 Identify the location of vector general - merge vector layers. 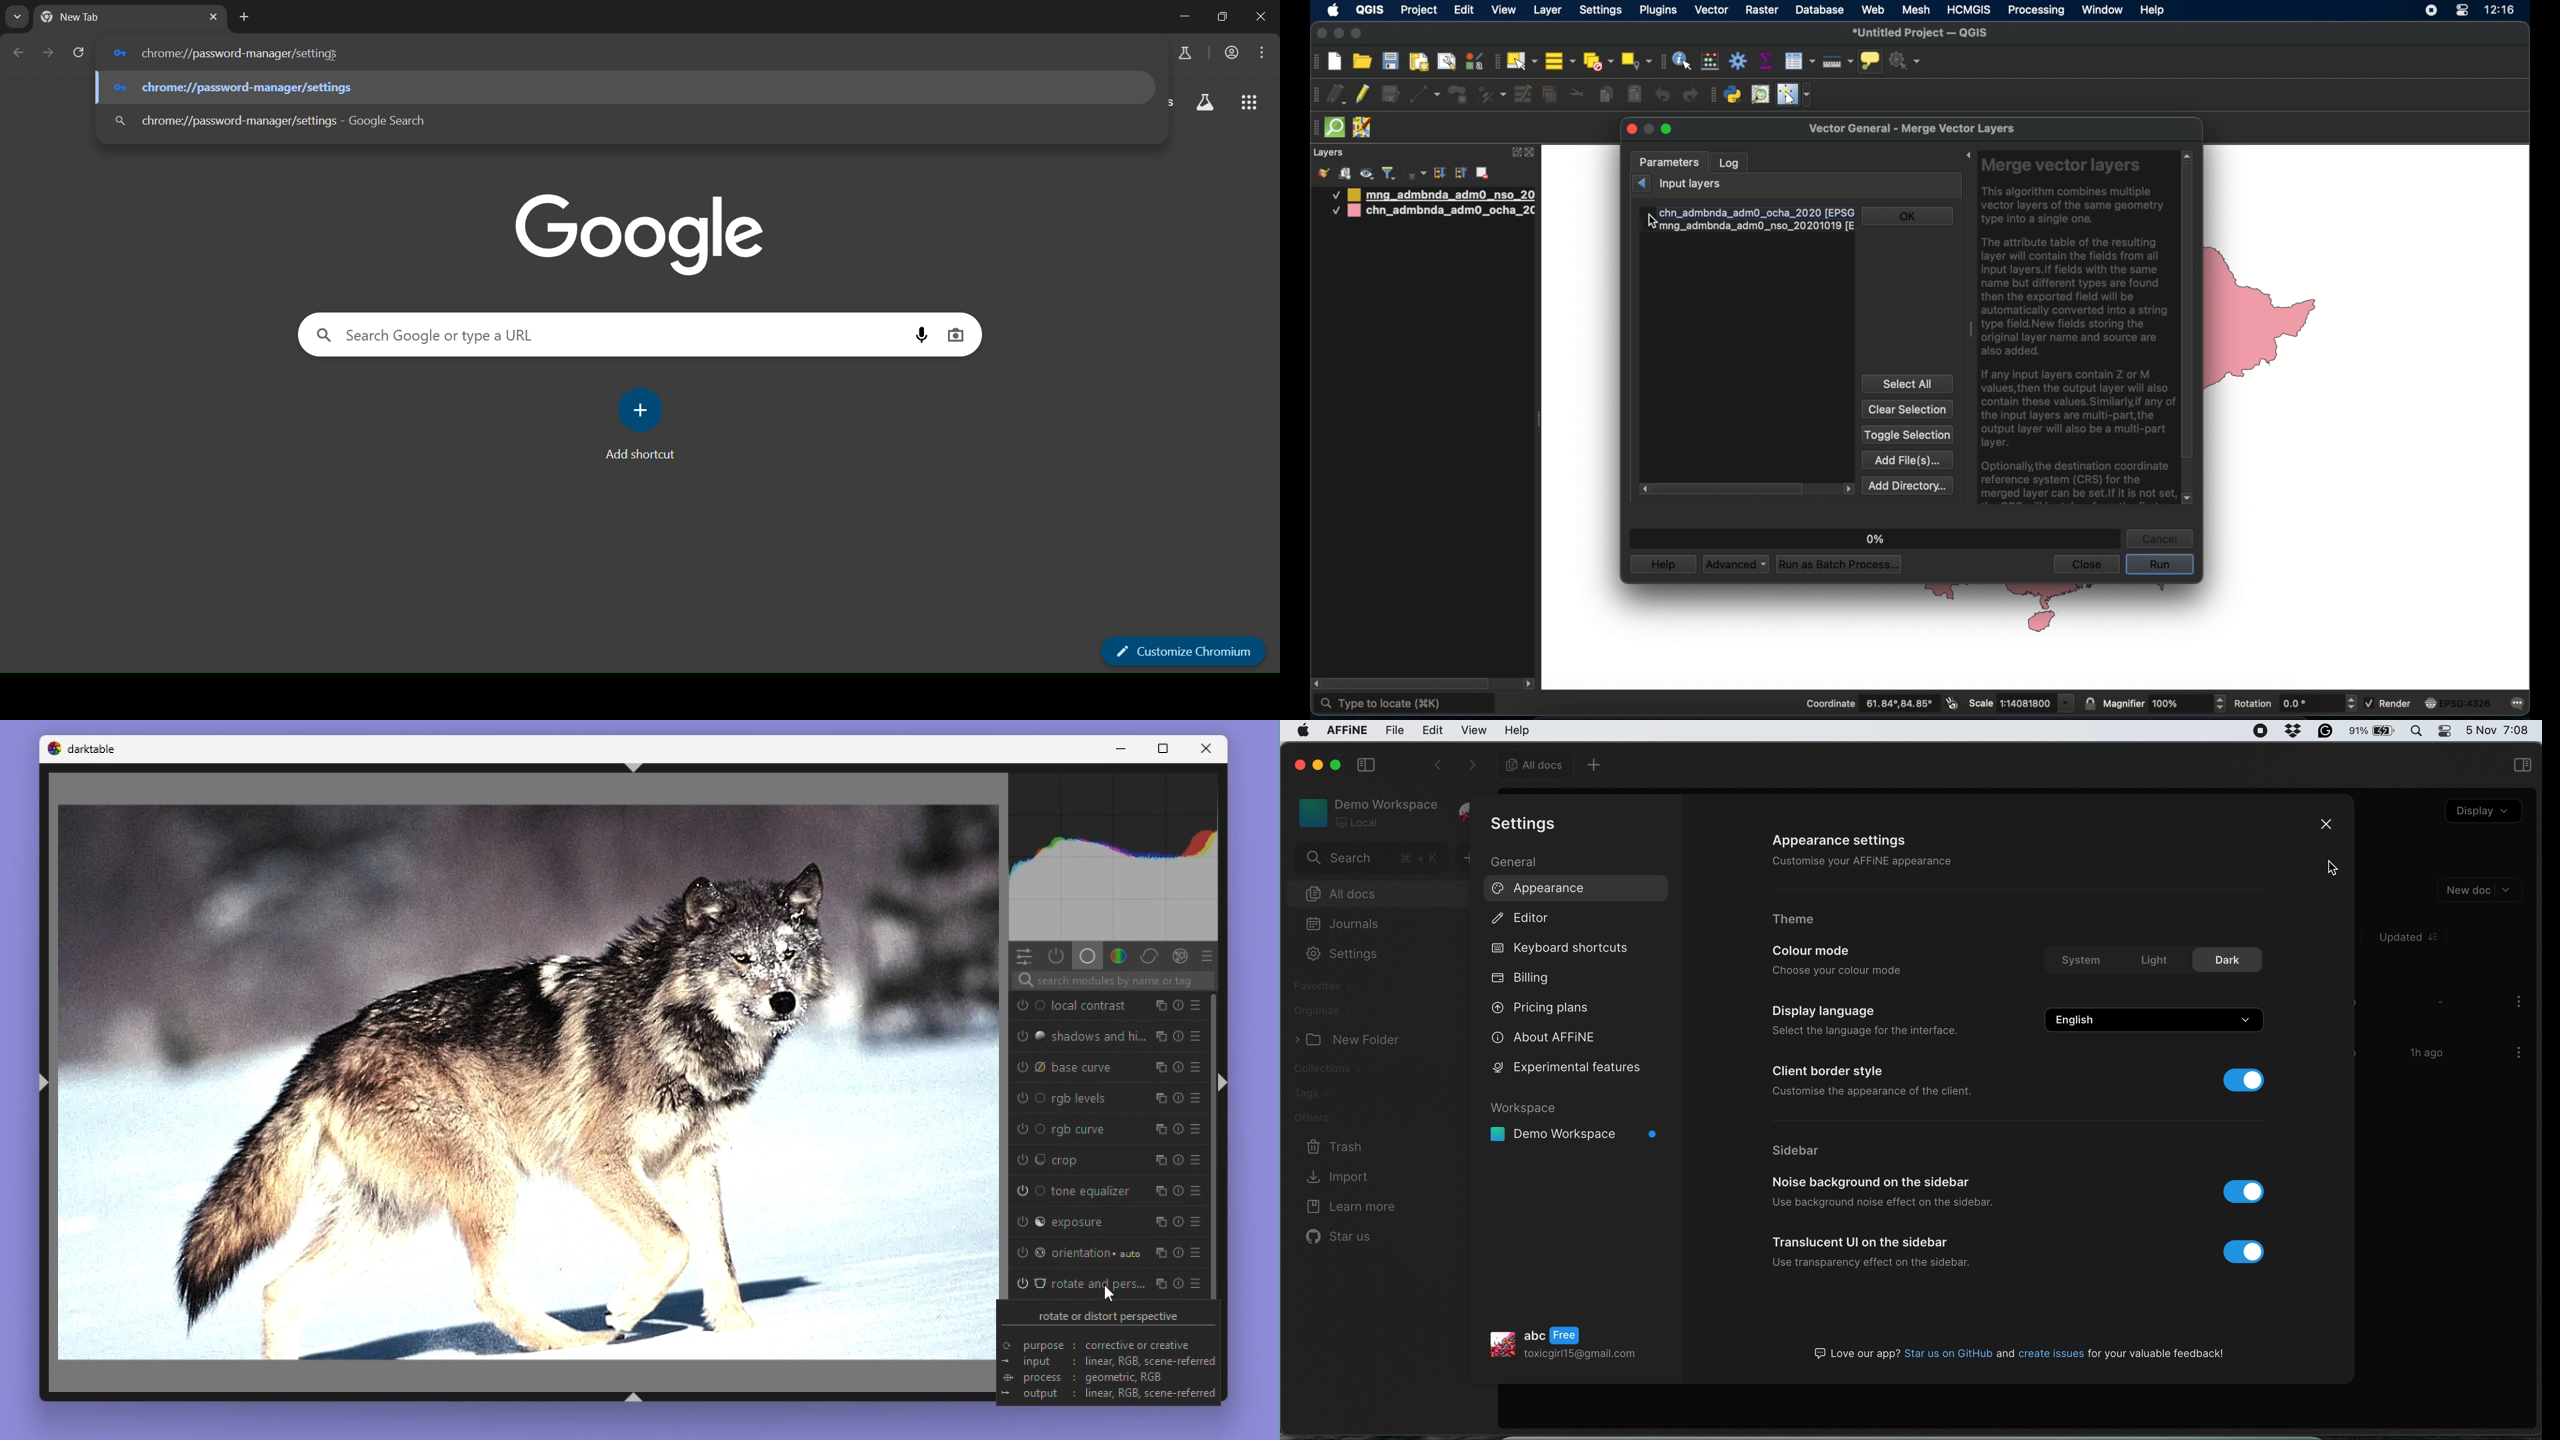
(1916, 129).